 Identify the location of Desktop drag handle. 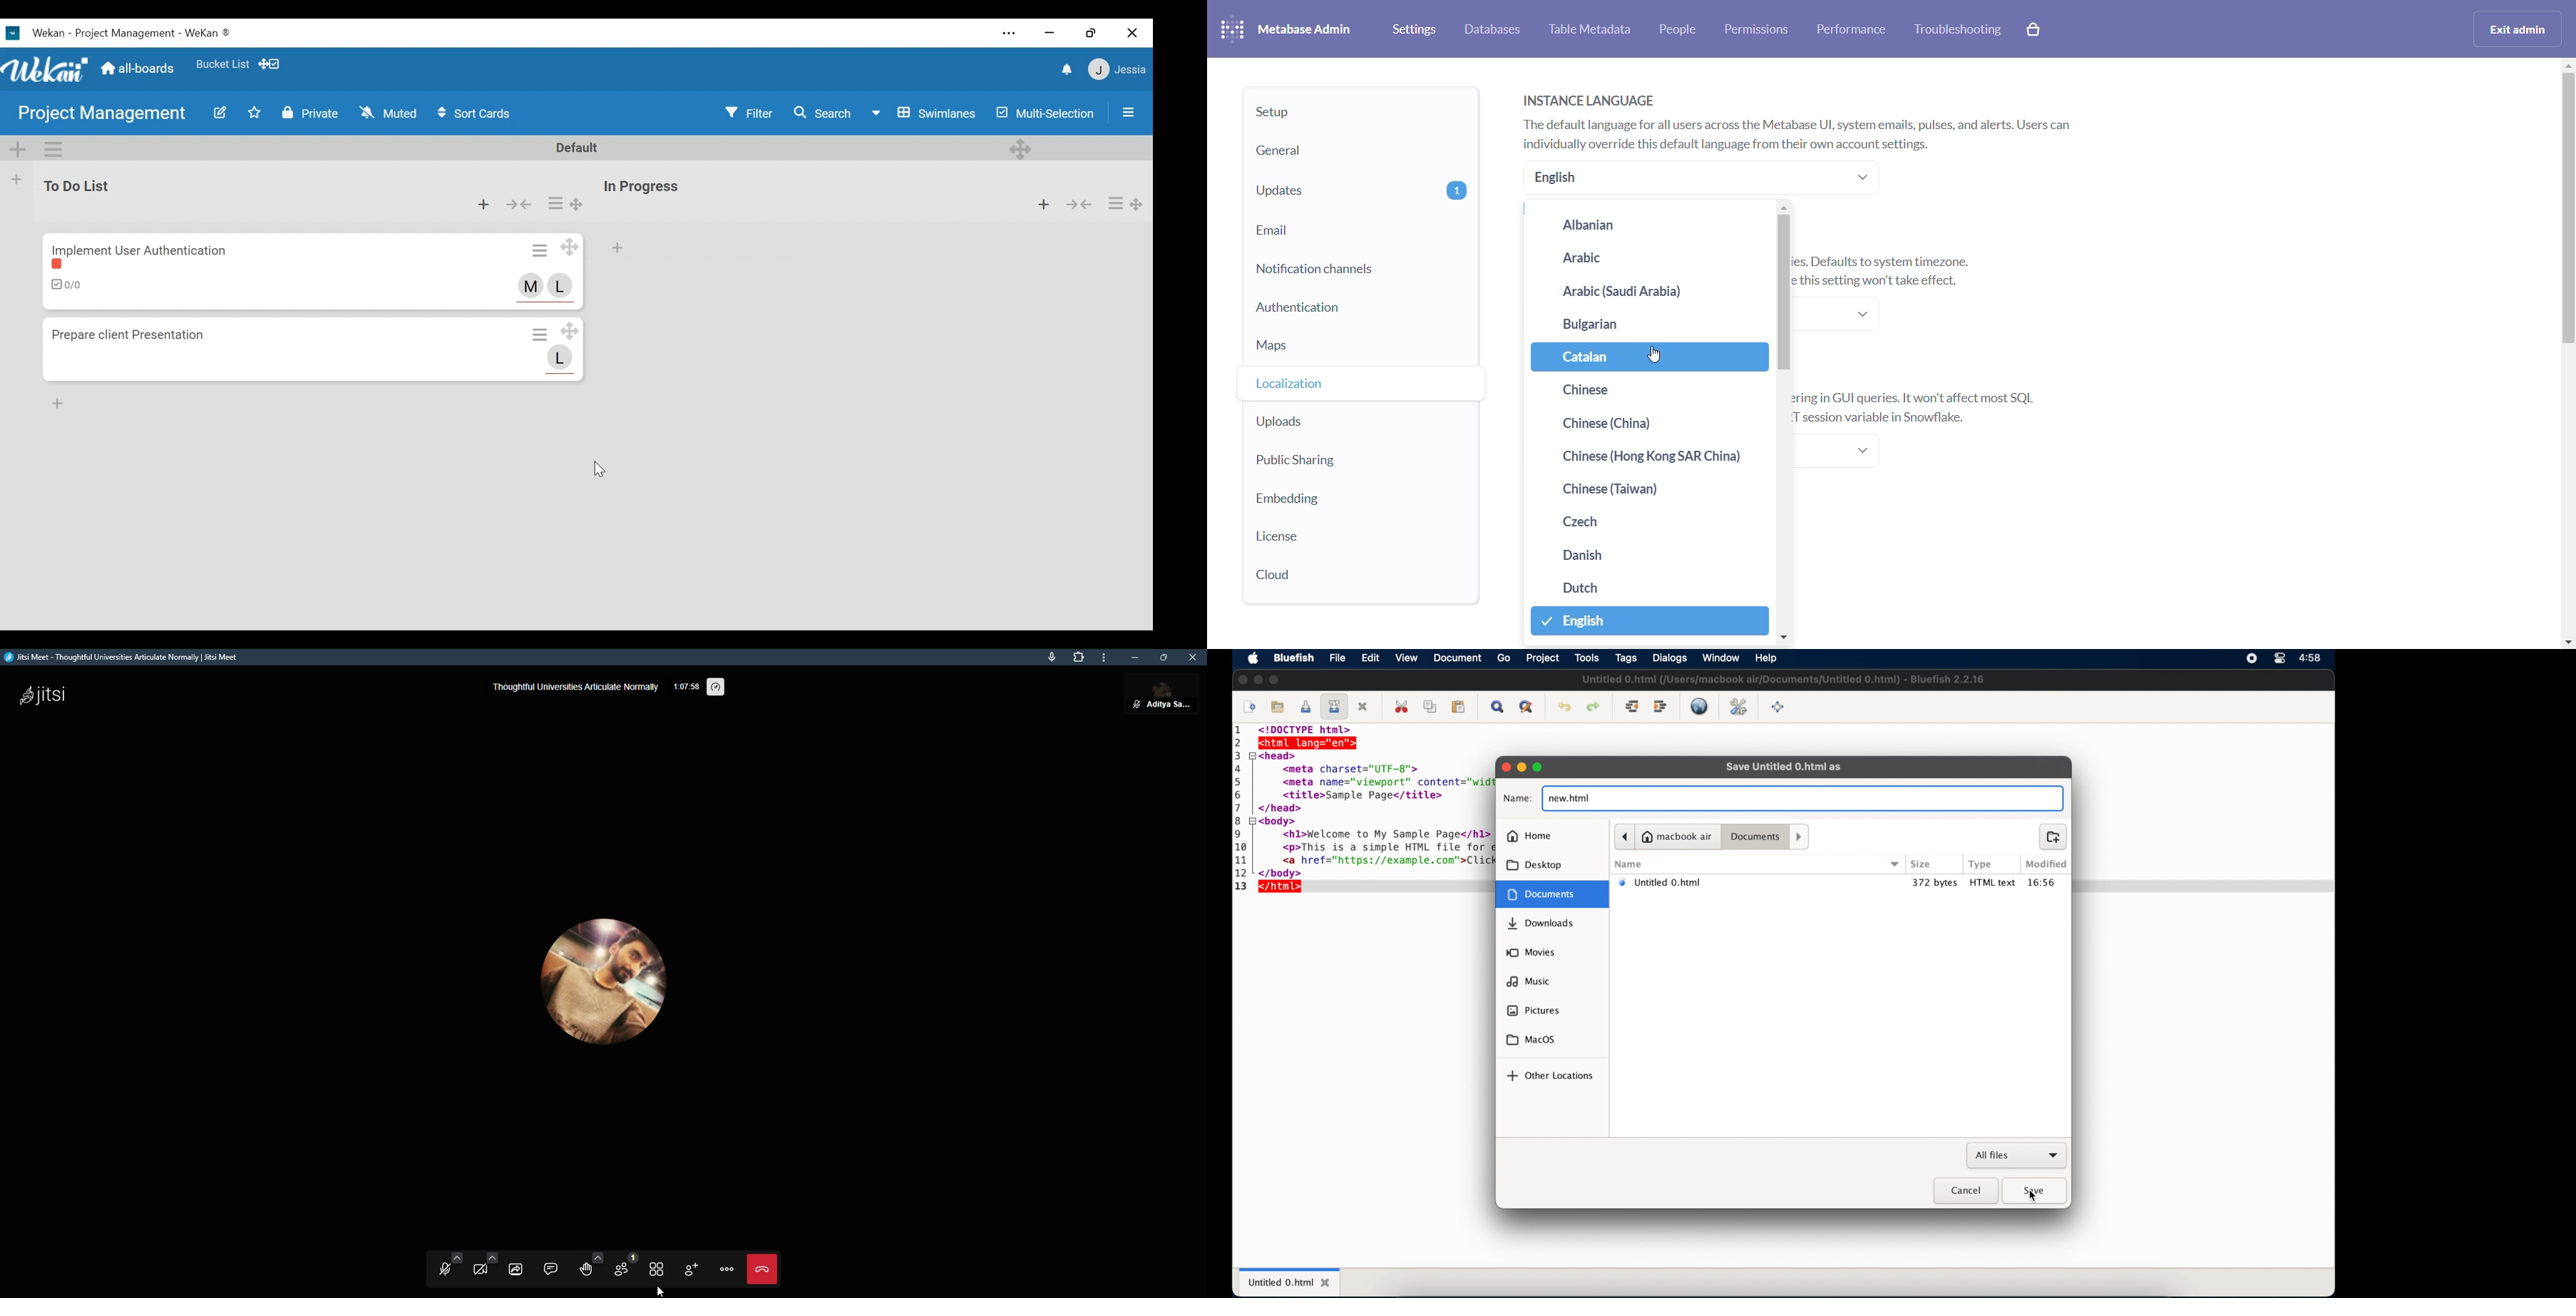
(570, 331).